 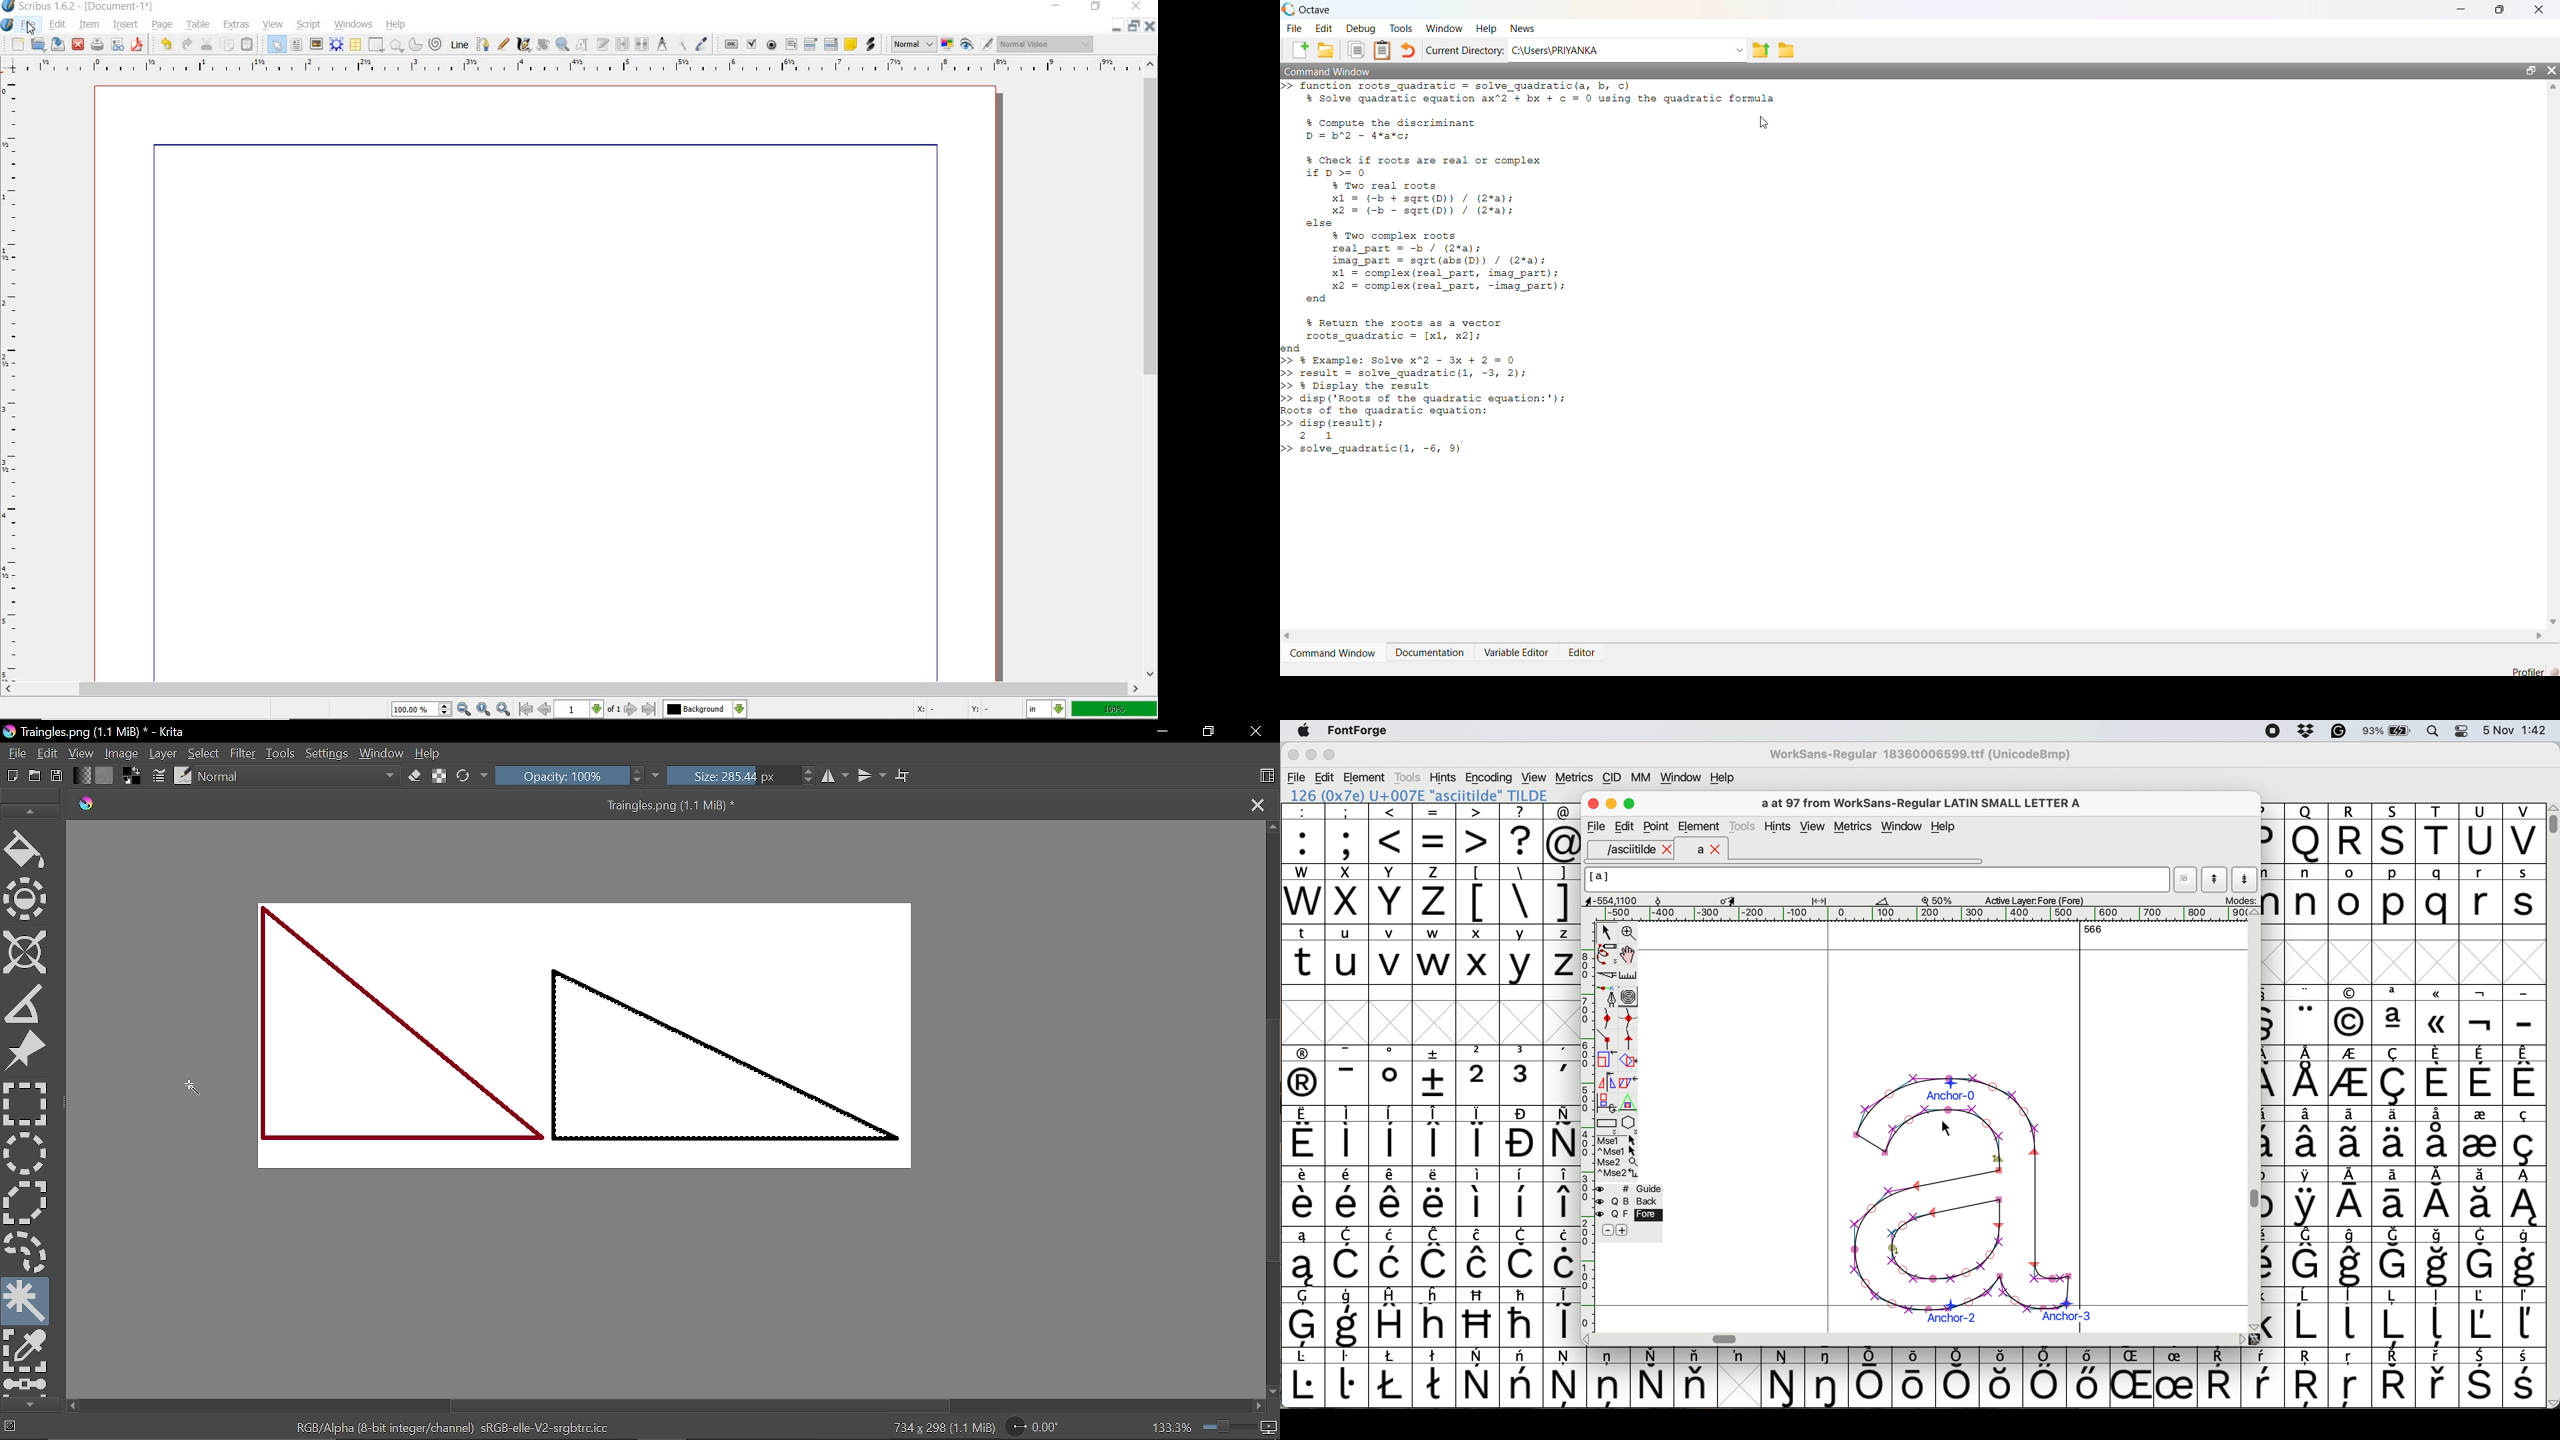 I want to click on symbol, so click(x=2309, y=1136).